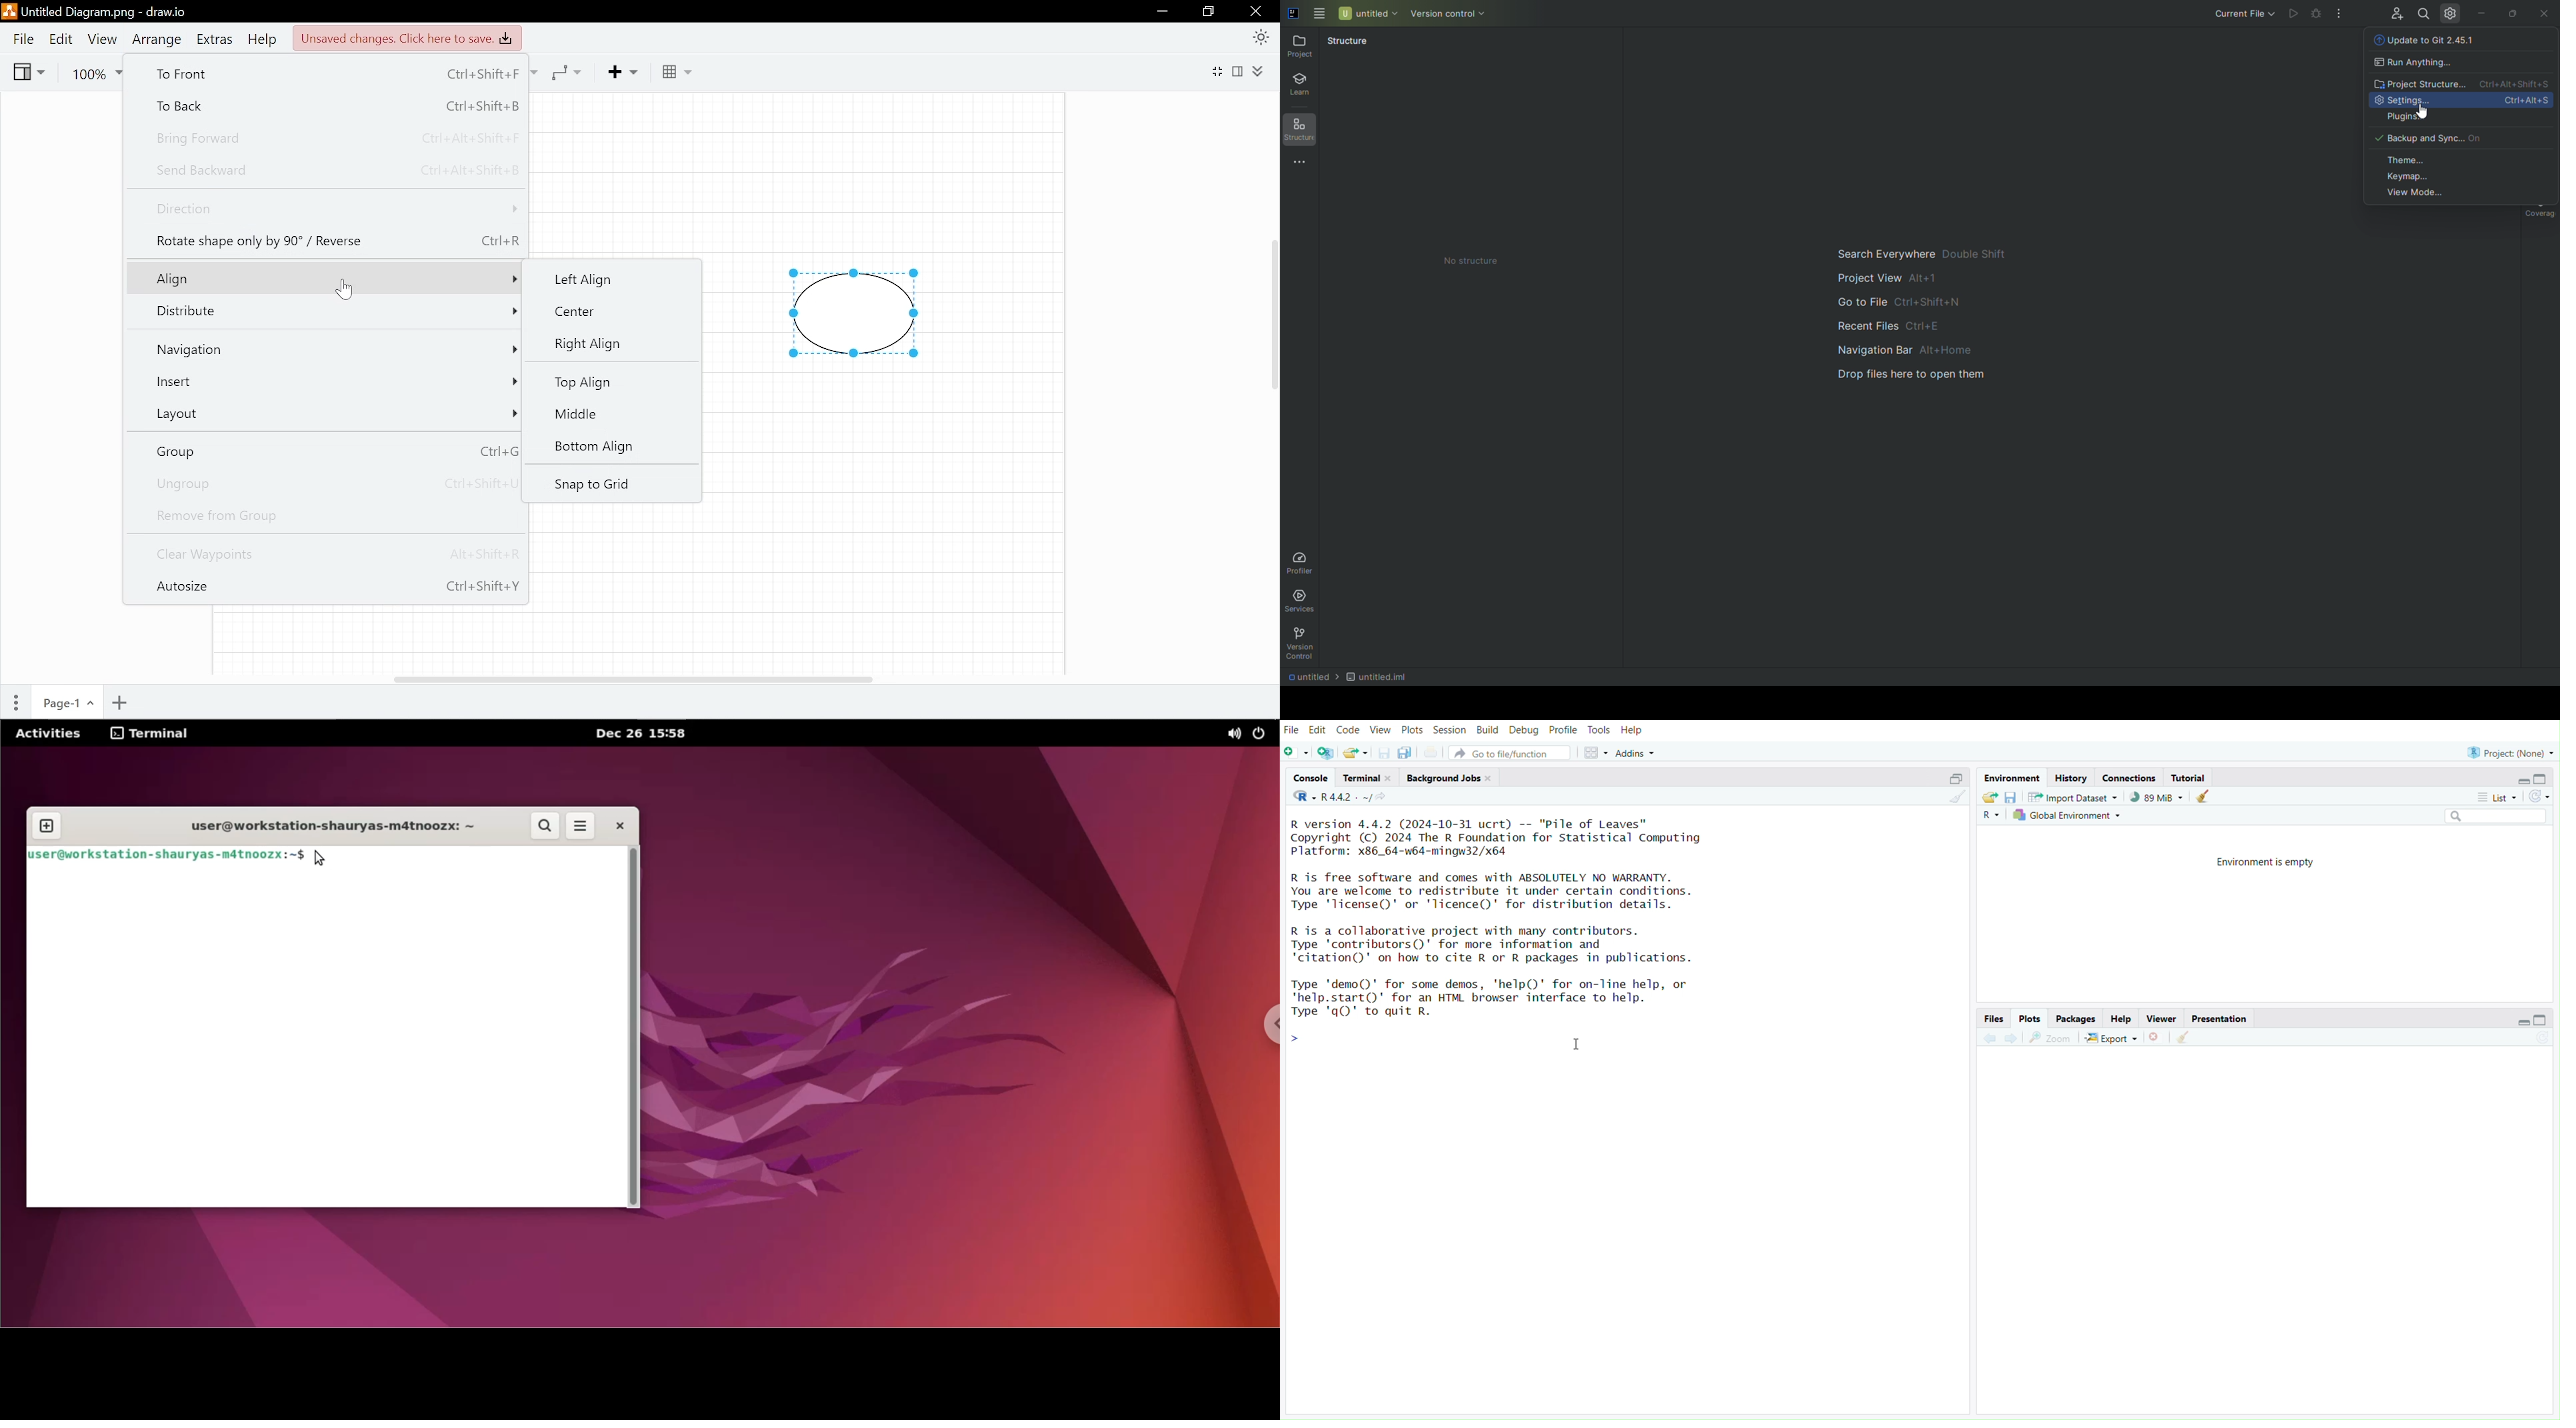  Describe the element at coordinates (2162, 1018) in the screenshot. I see `Viewer` at that location.